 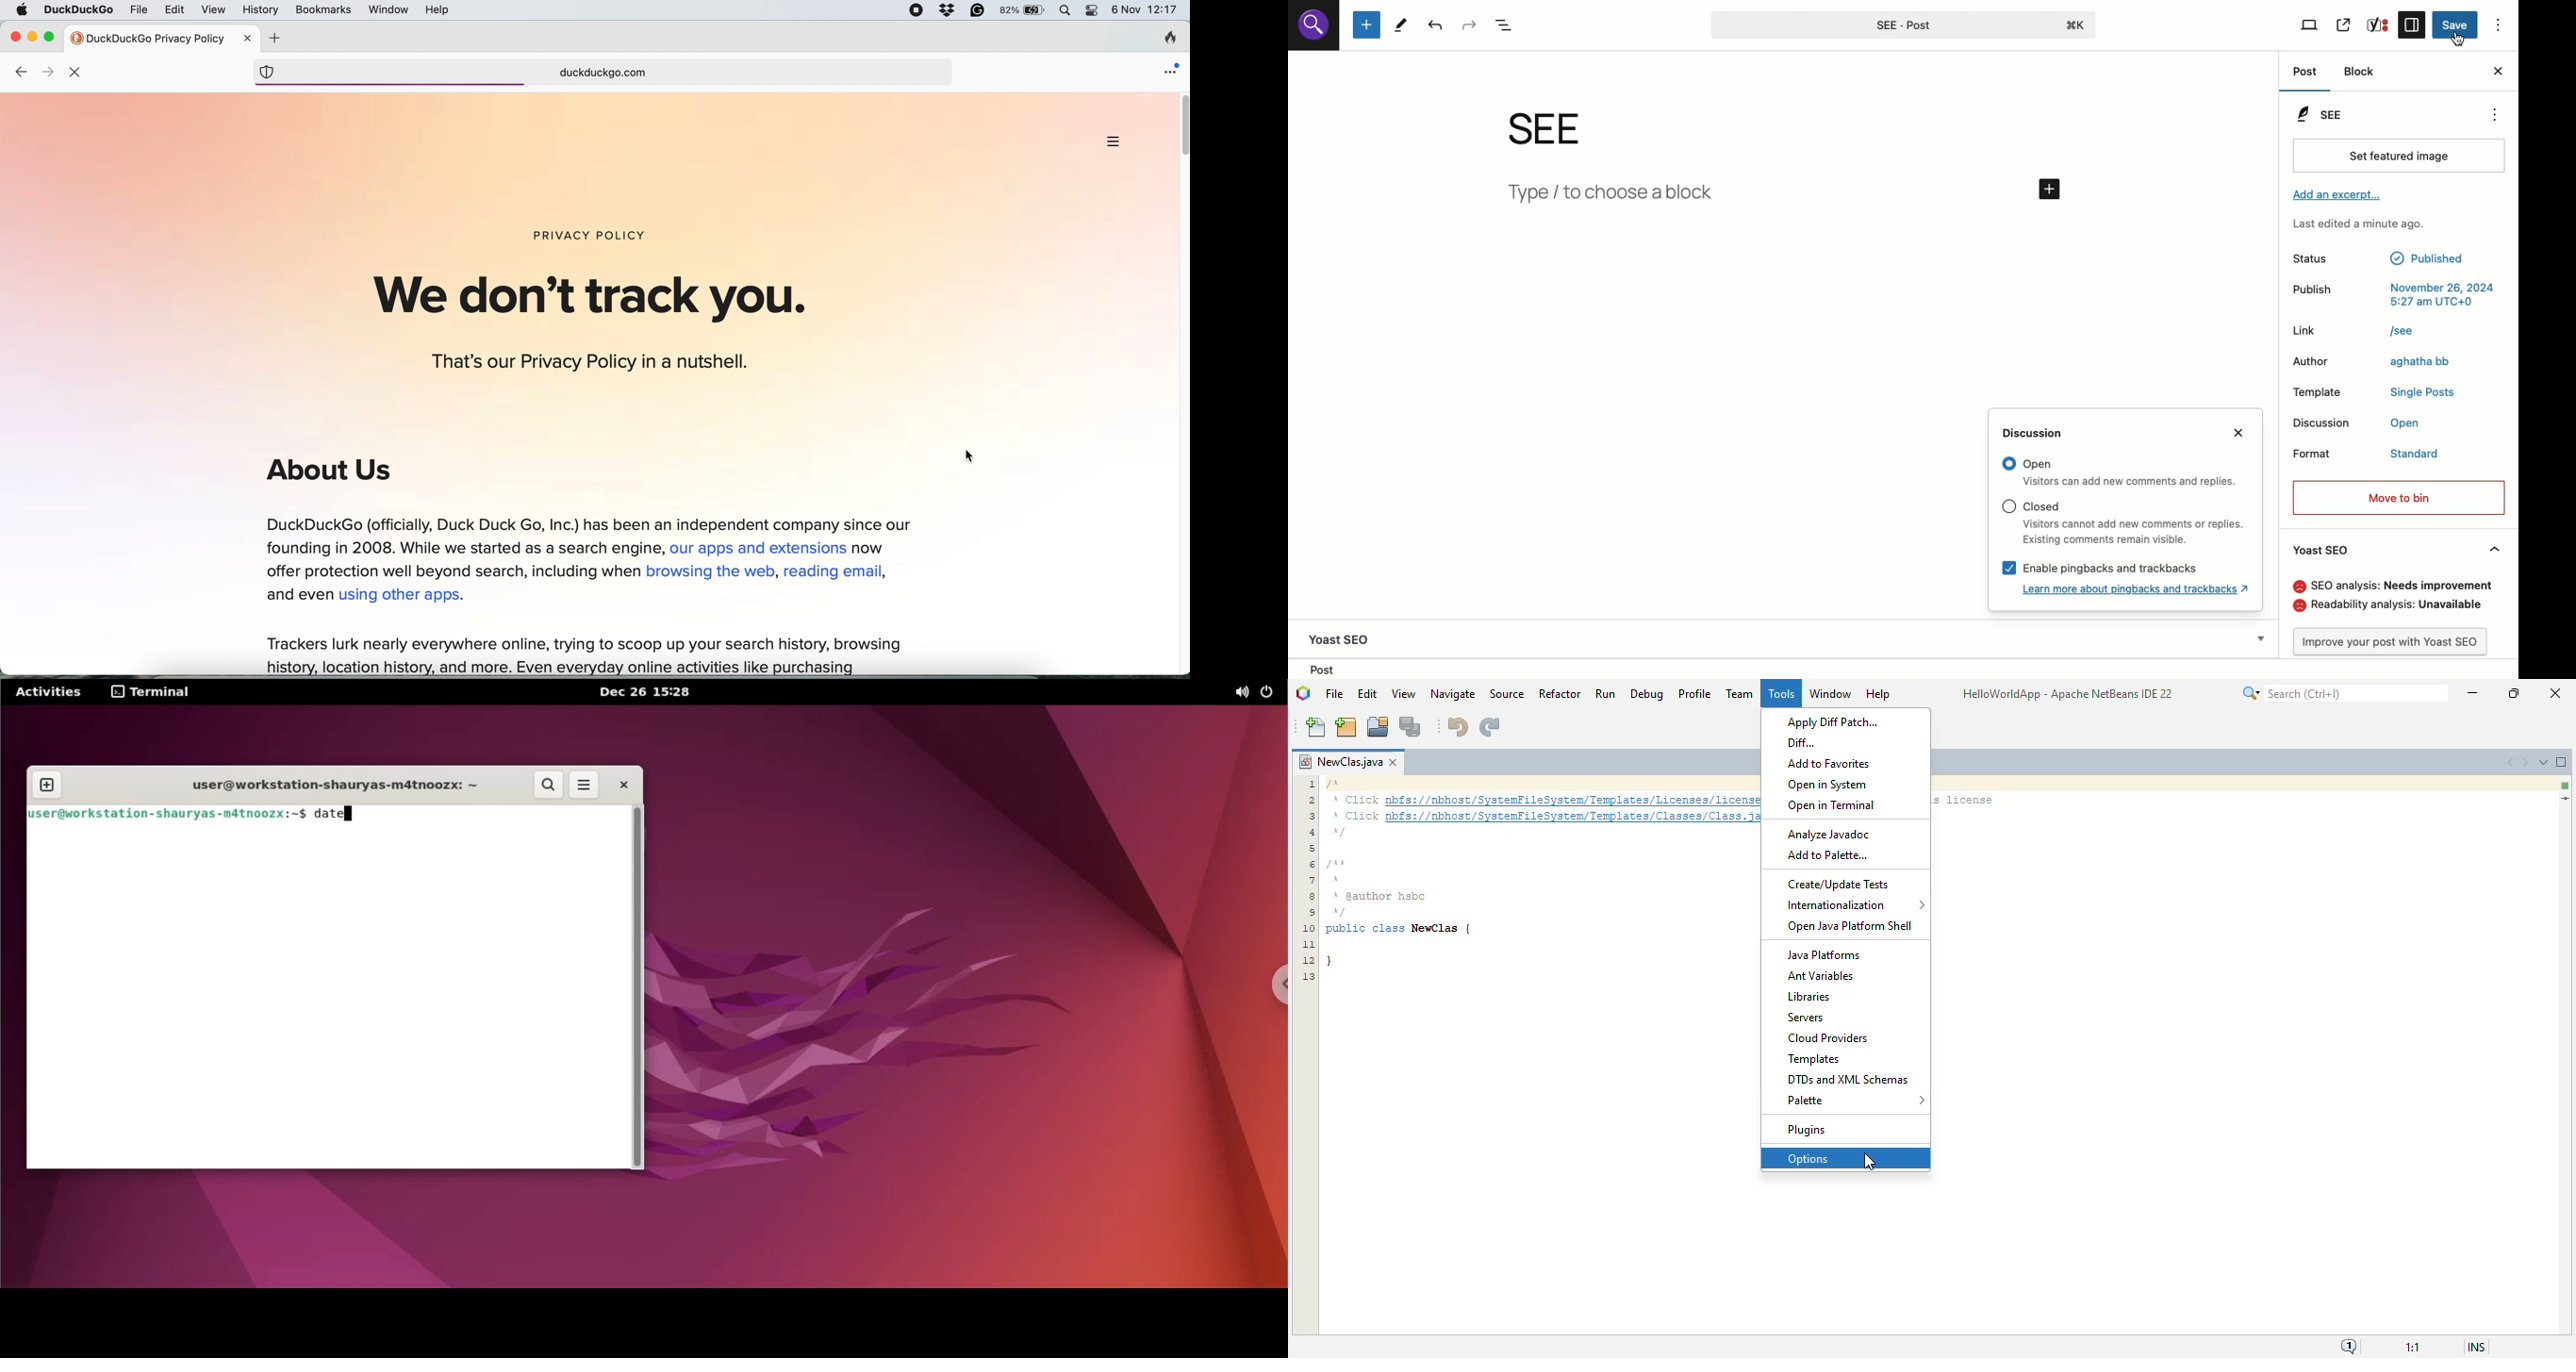 What do you see at coordinates (2341, 195) in the screenshot?
I see `Add an excerpt` at bounding box center [2341, 195].